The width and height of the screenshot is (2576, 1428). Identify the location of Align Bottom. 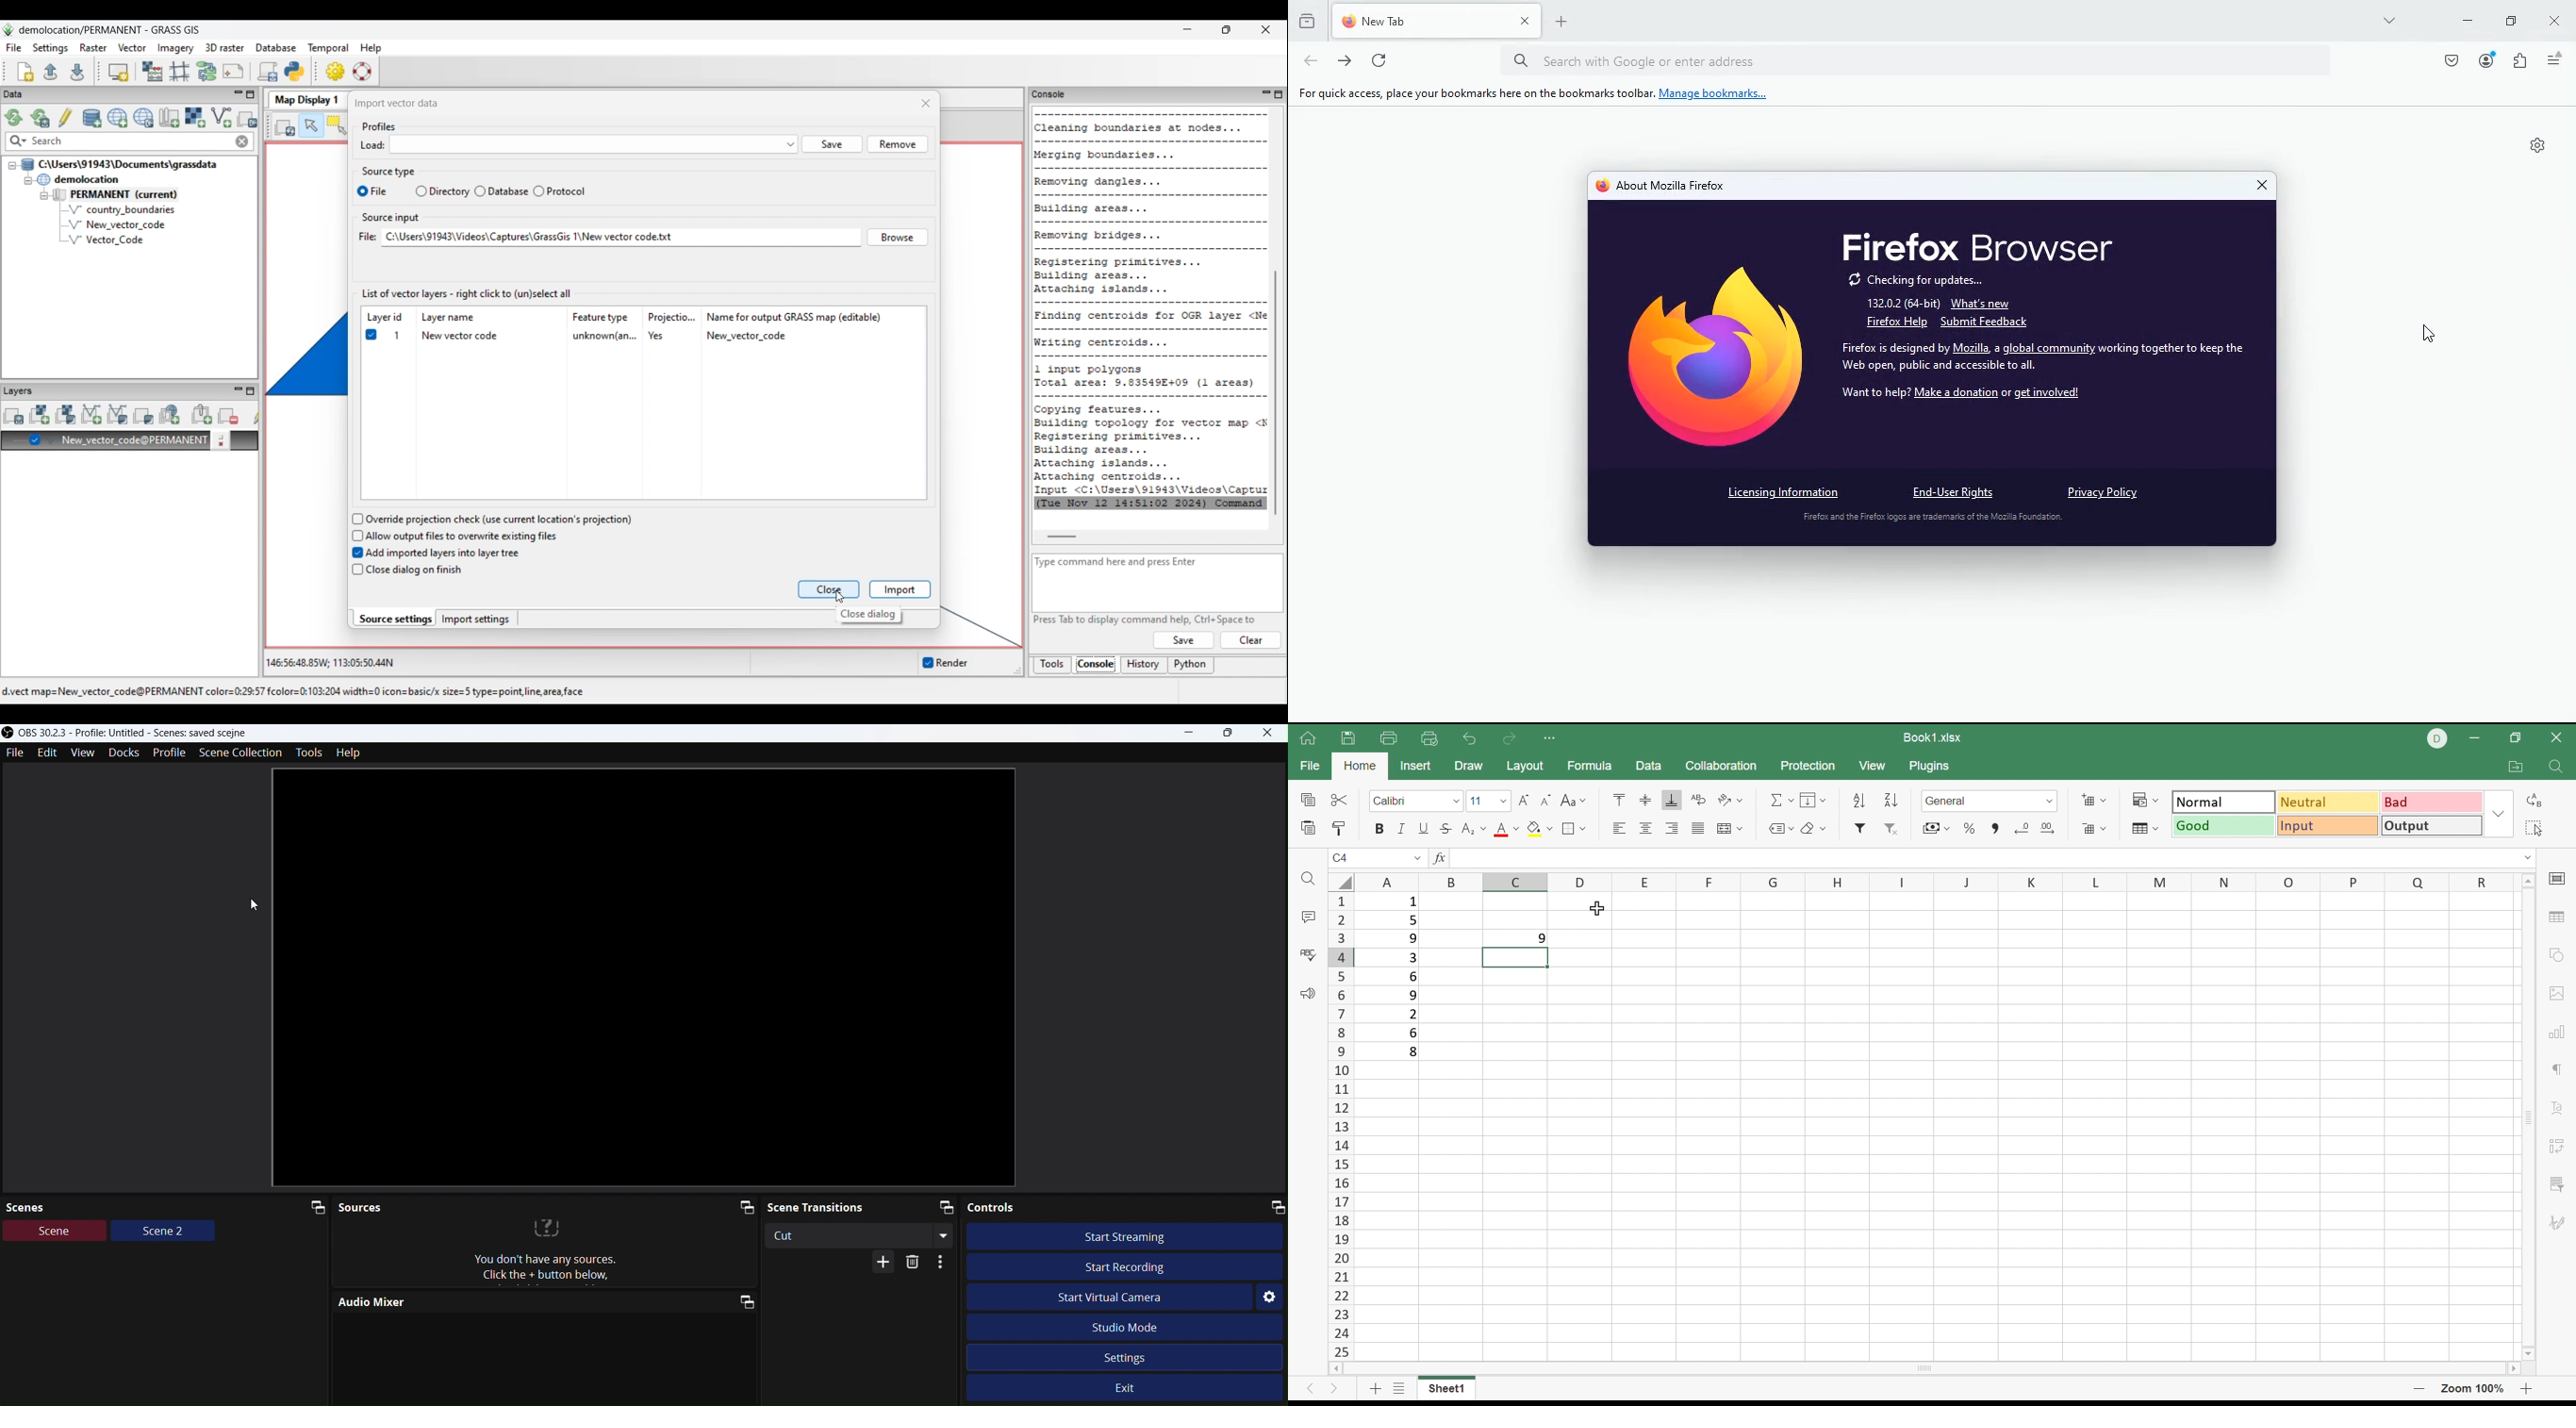
(1672, 801).